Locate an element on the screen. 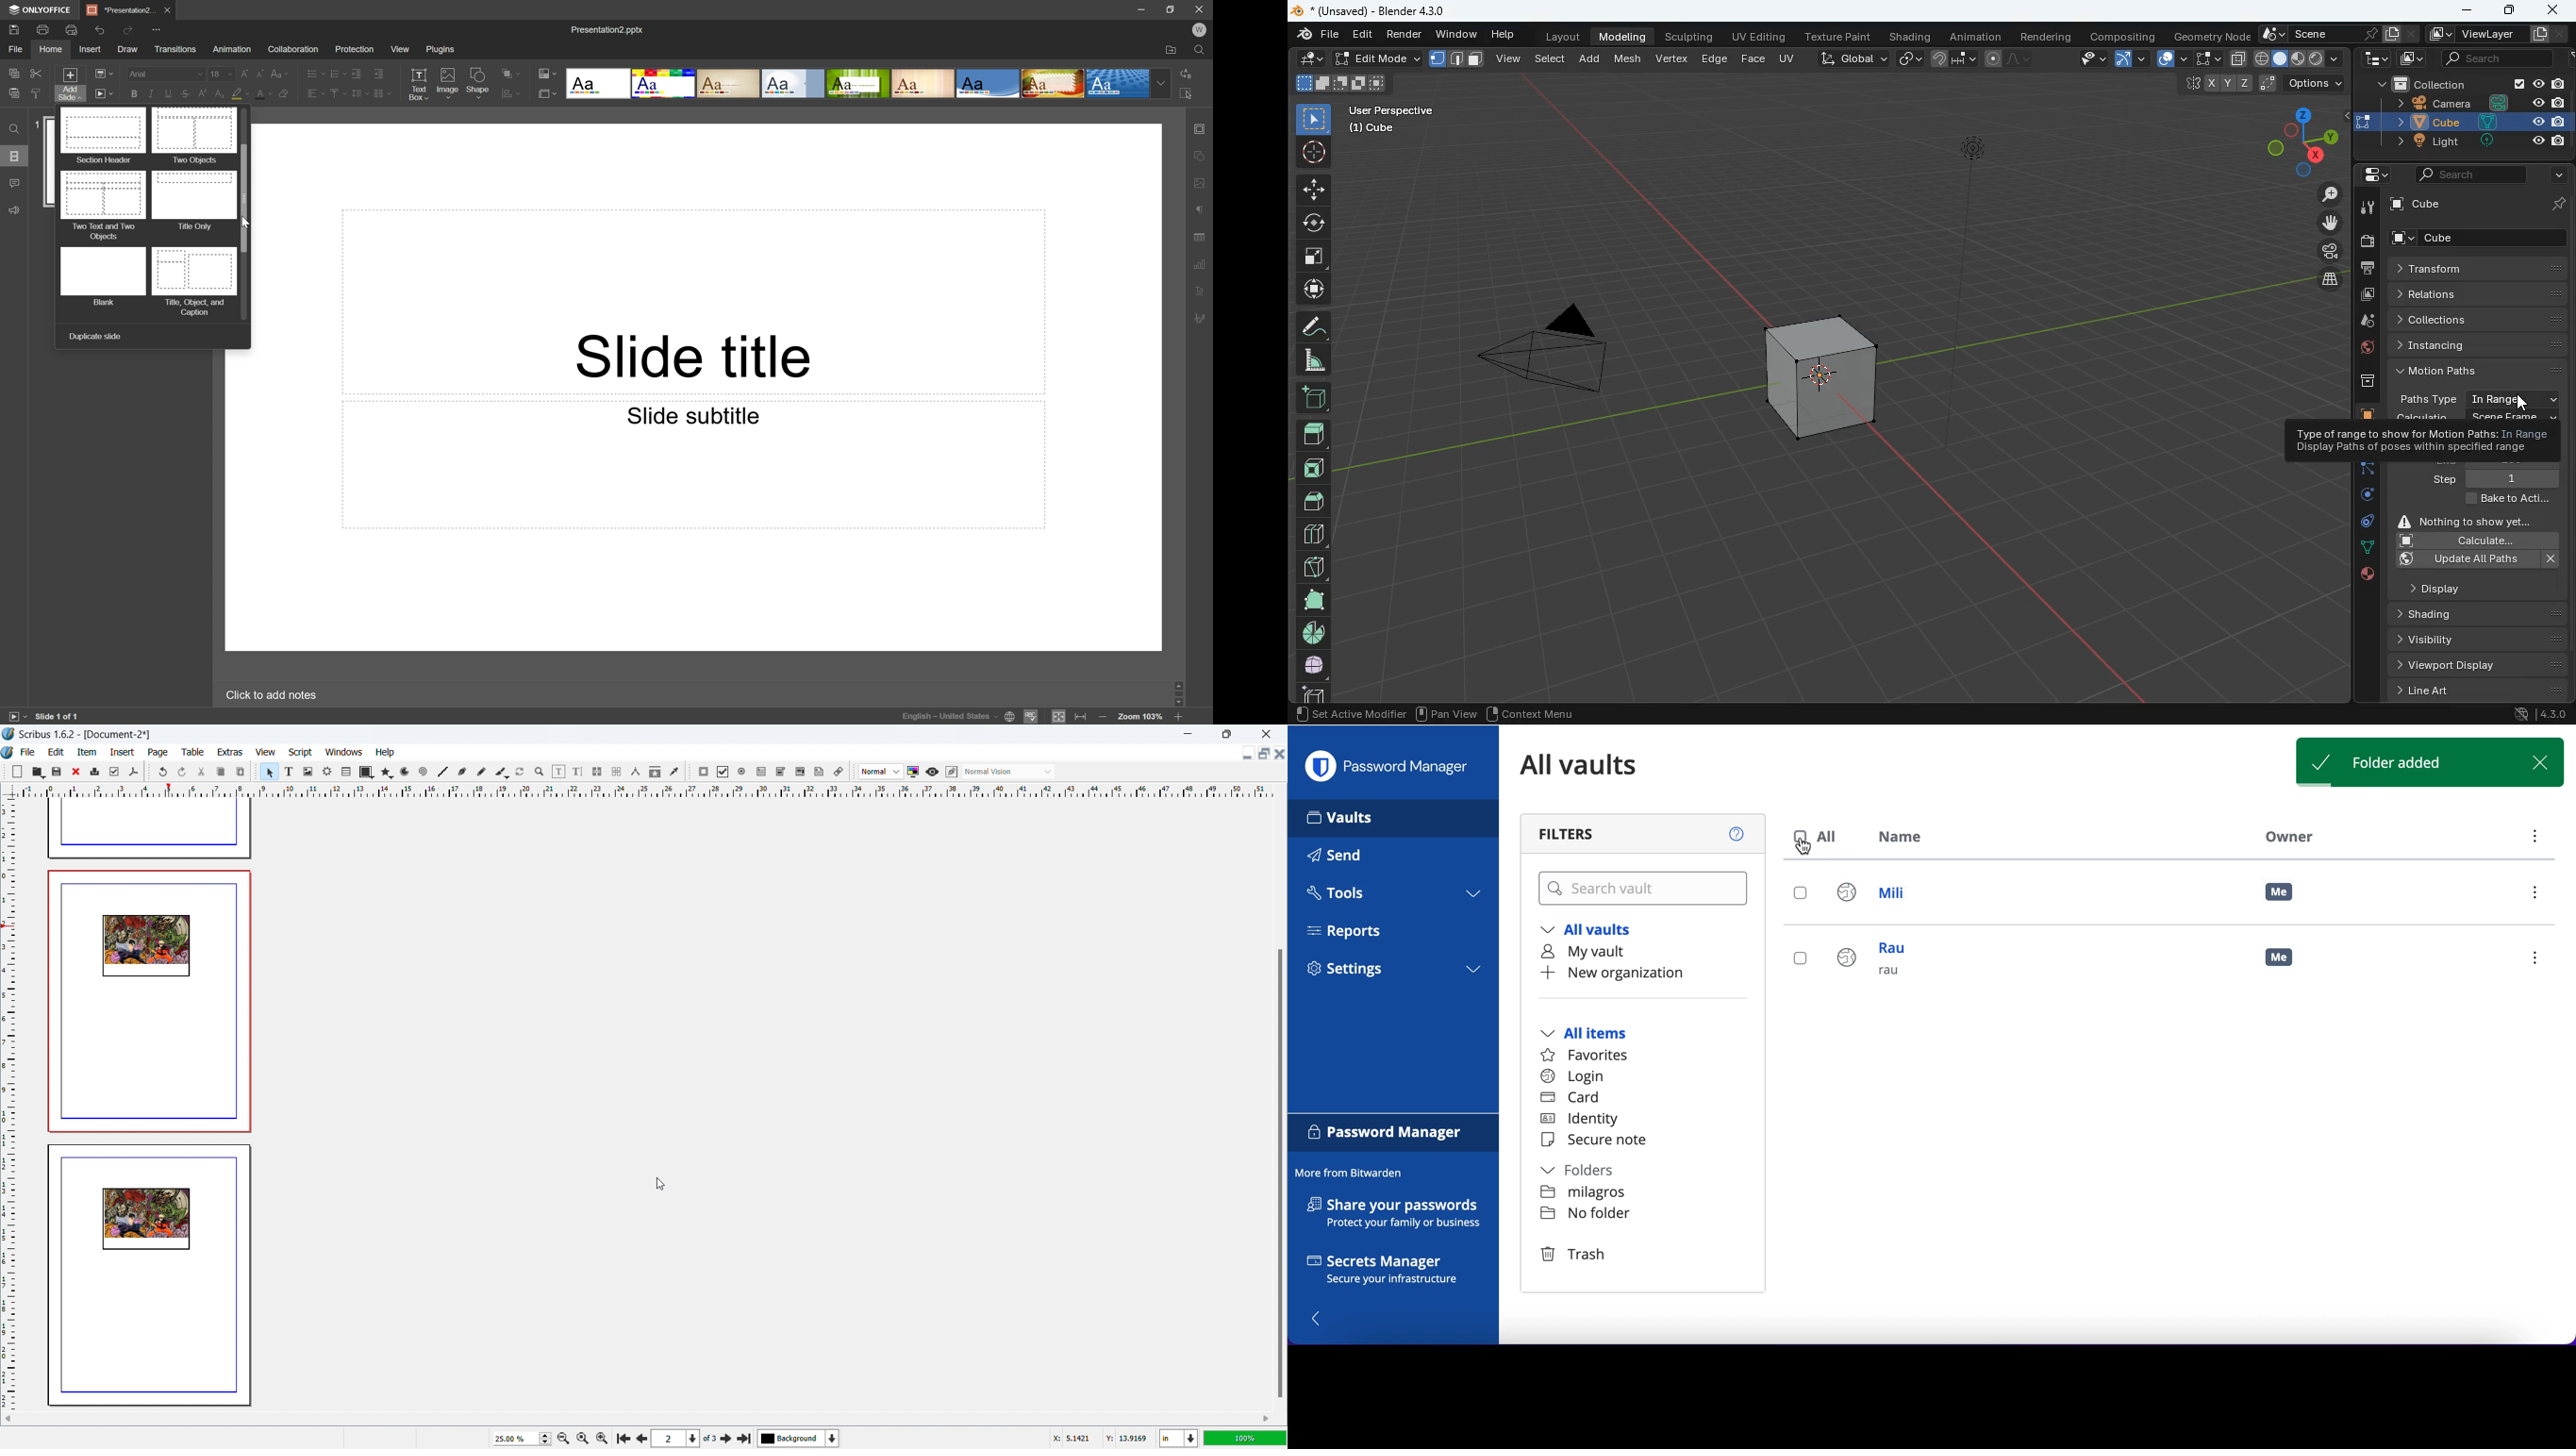  link annotation is located at coordinates (839, 771).